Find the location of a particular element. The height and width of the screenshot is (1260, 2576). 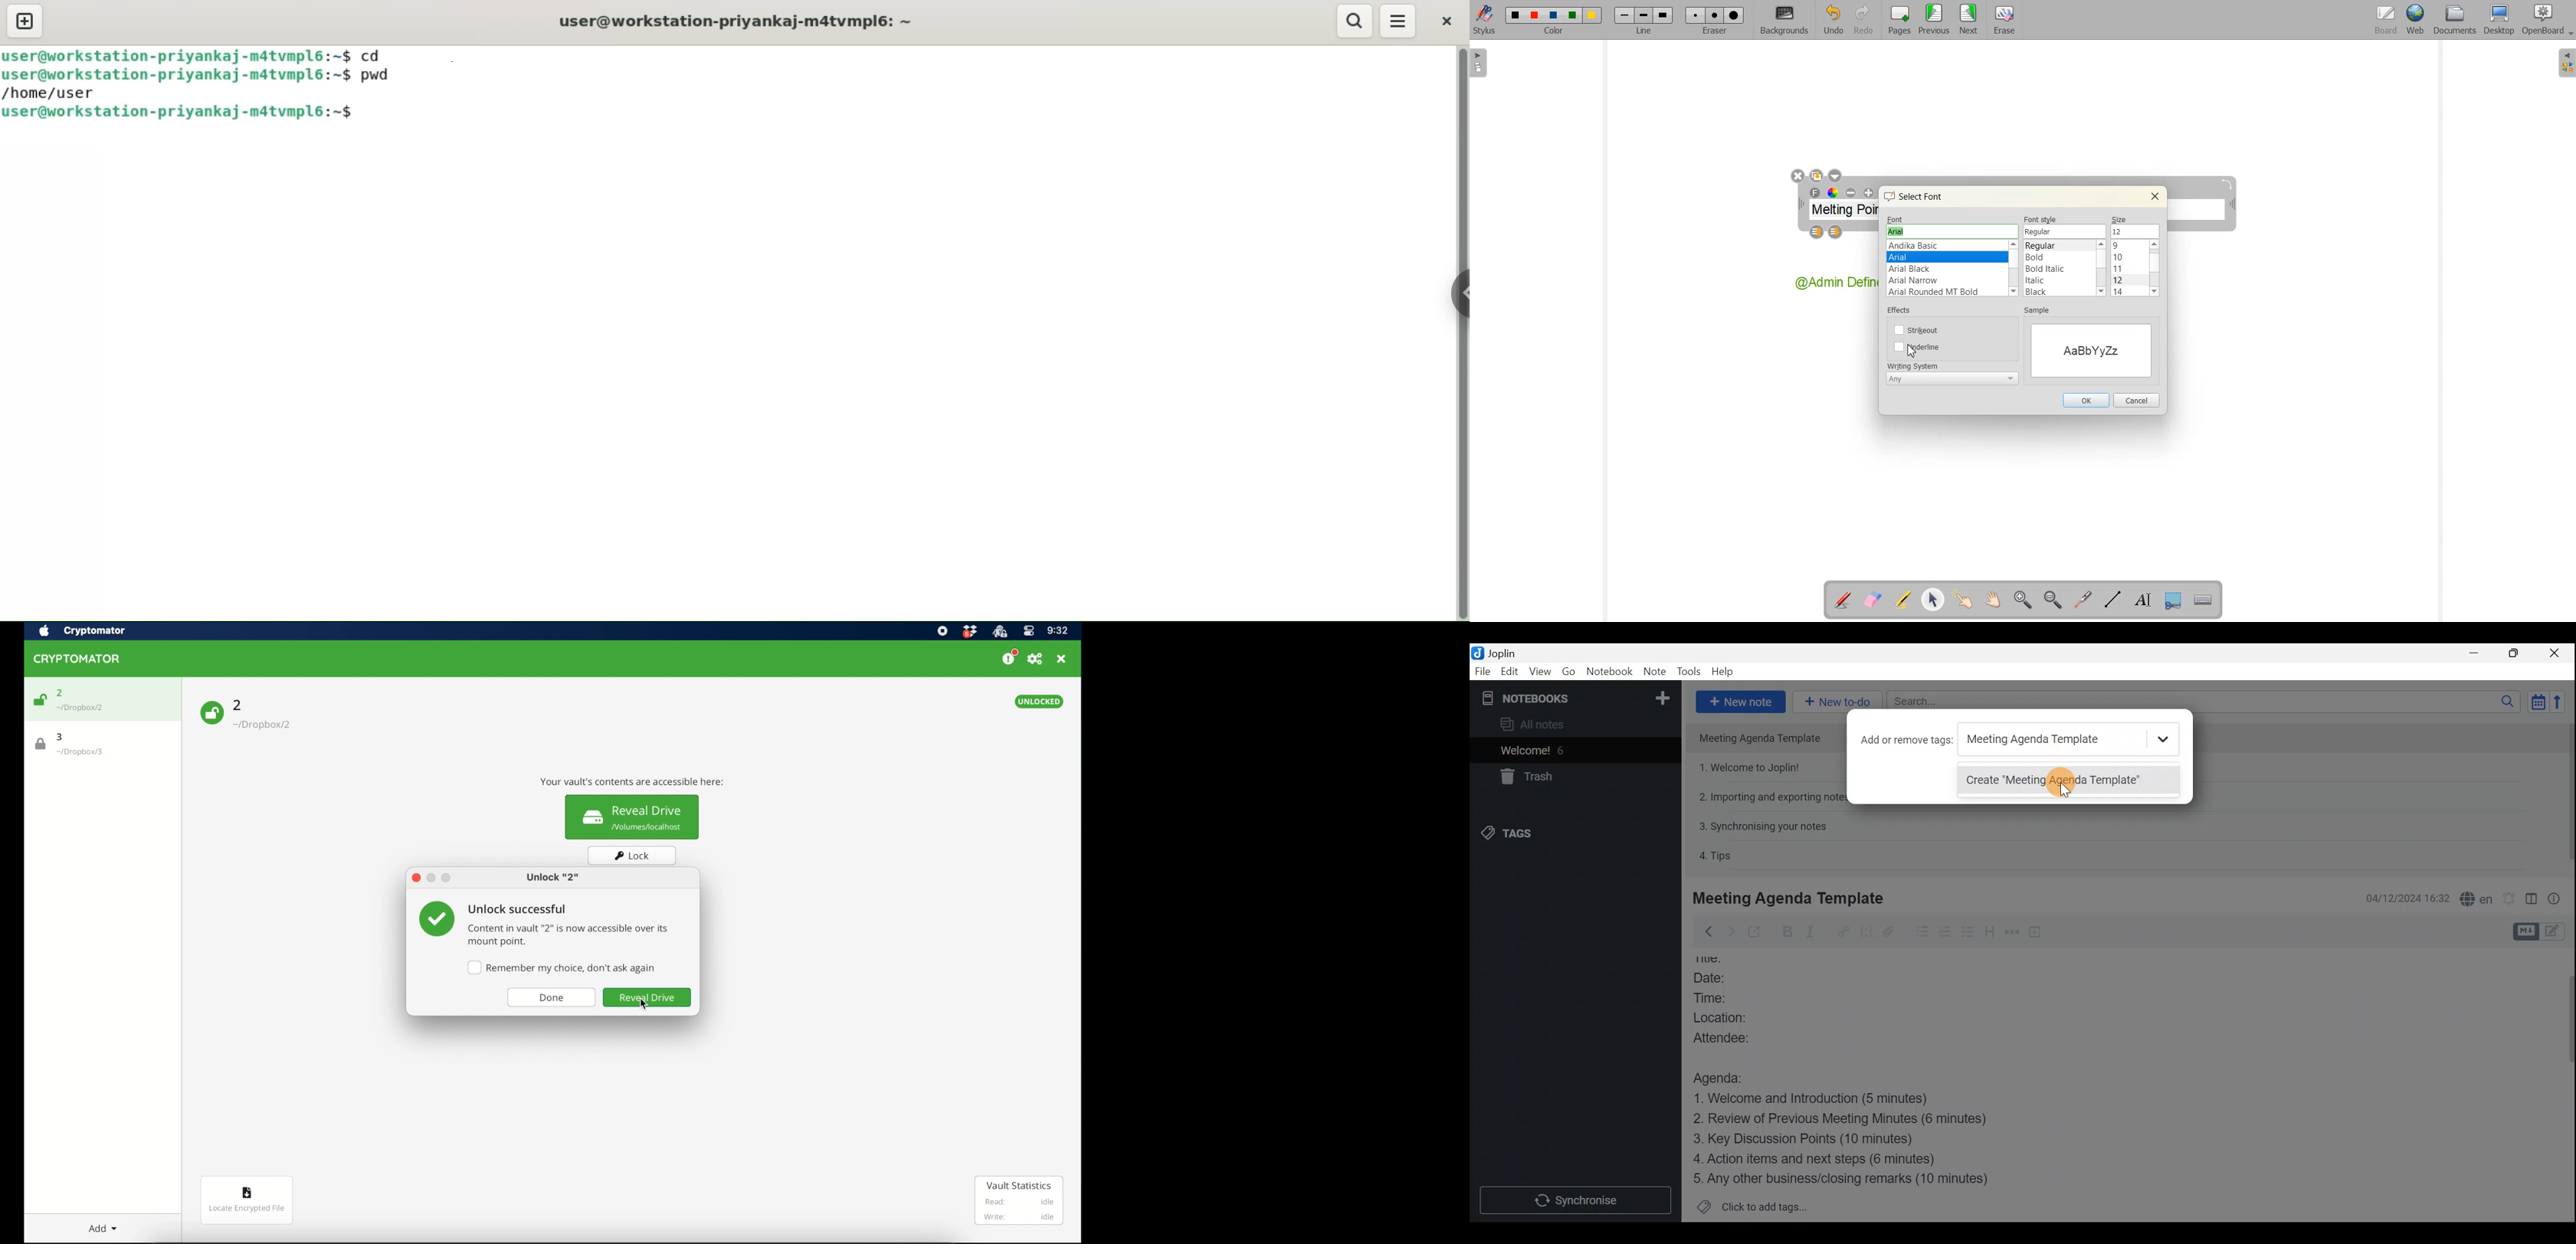

File is located at coordinates (1483, 670).